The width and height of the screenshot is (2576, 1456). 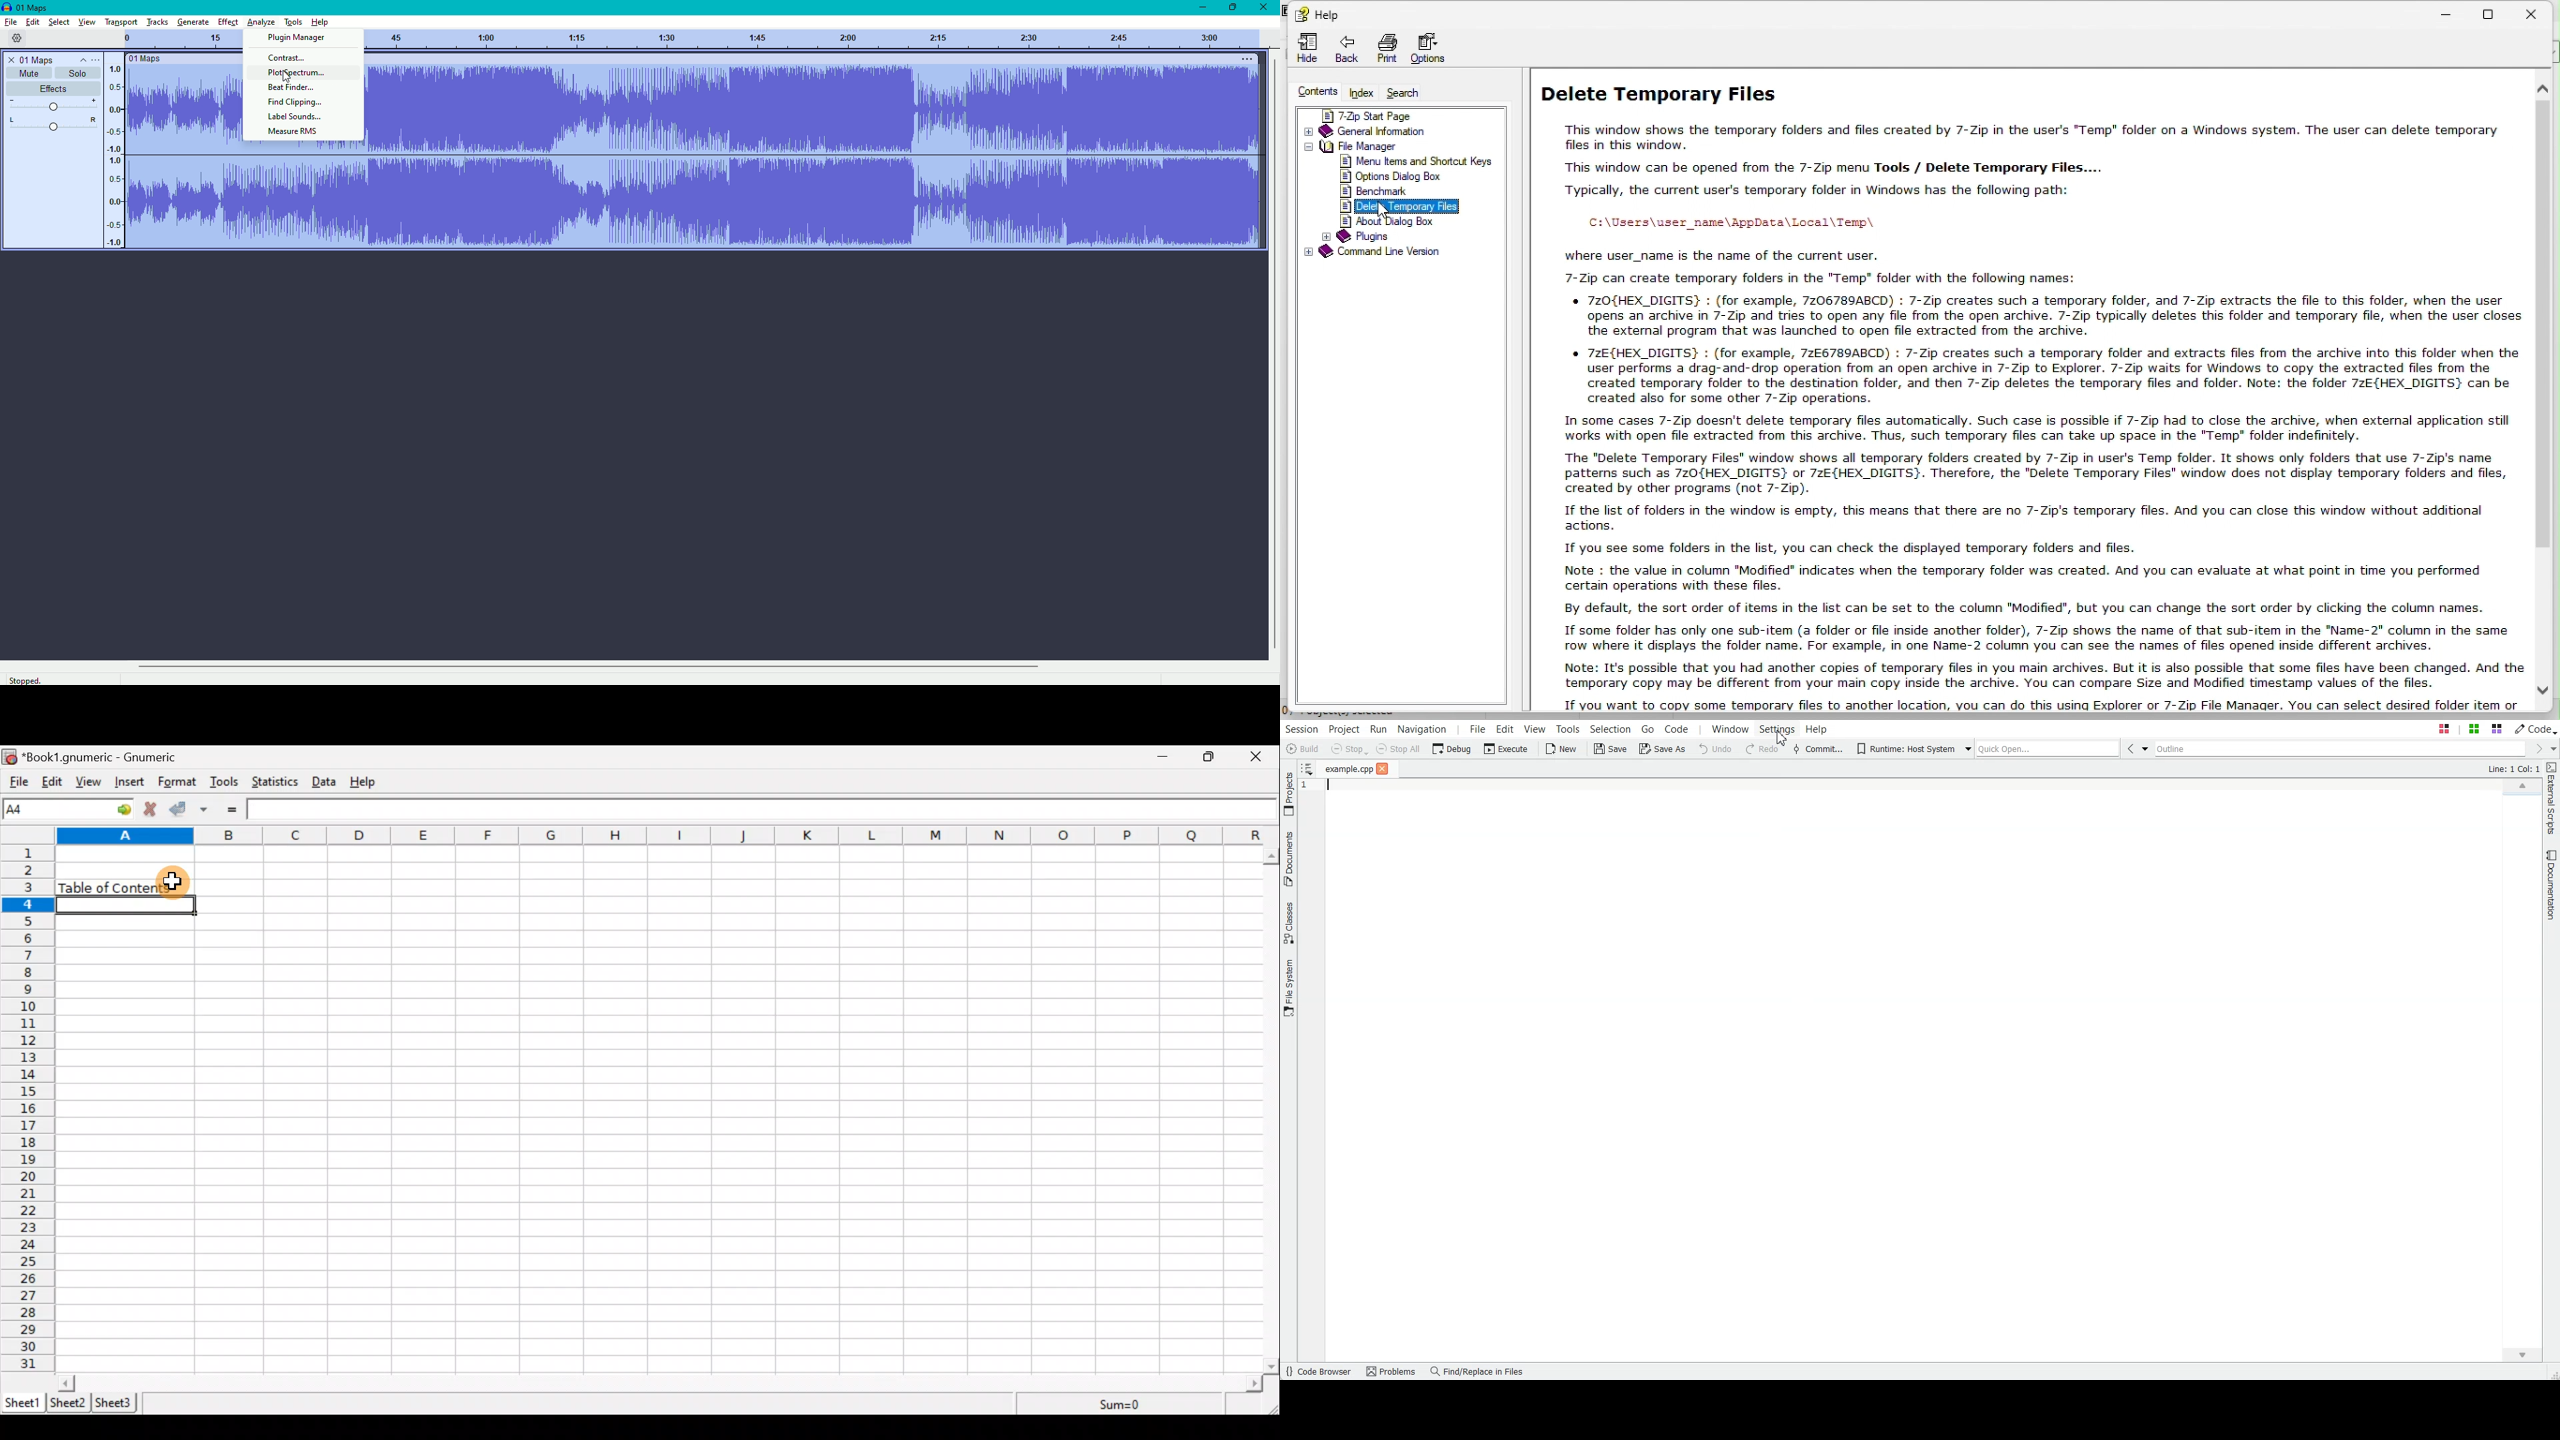 What do you see at coordinates (31, 21) in the screenshot?
I see `Edit` at bounding box center [31, 21].